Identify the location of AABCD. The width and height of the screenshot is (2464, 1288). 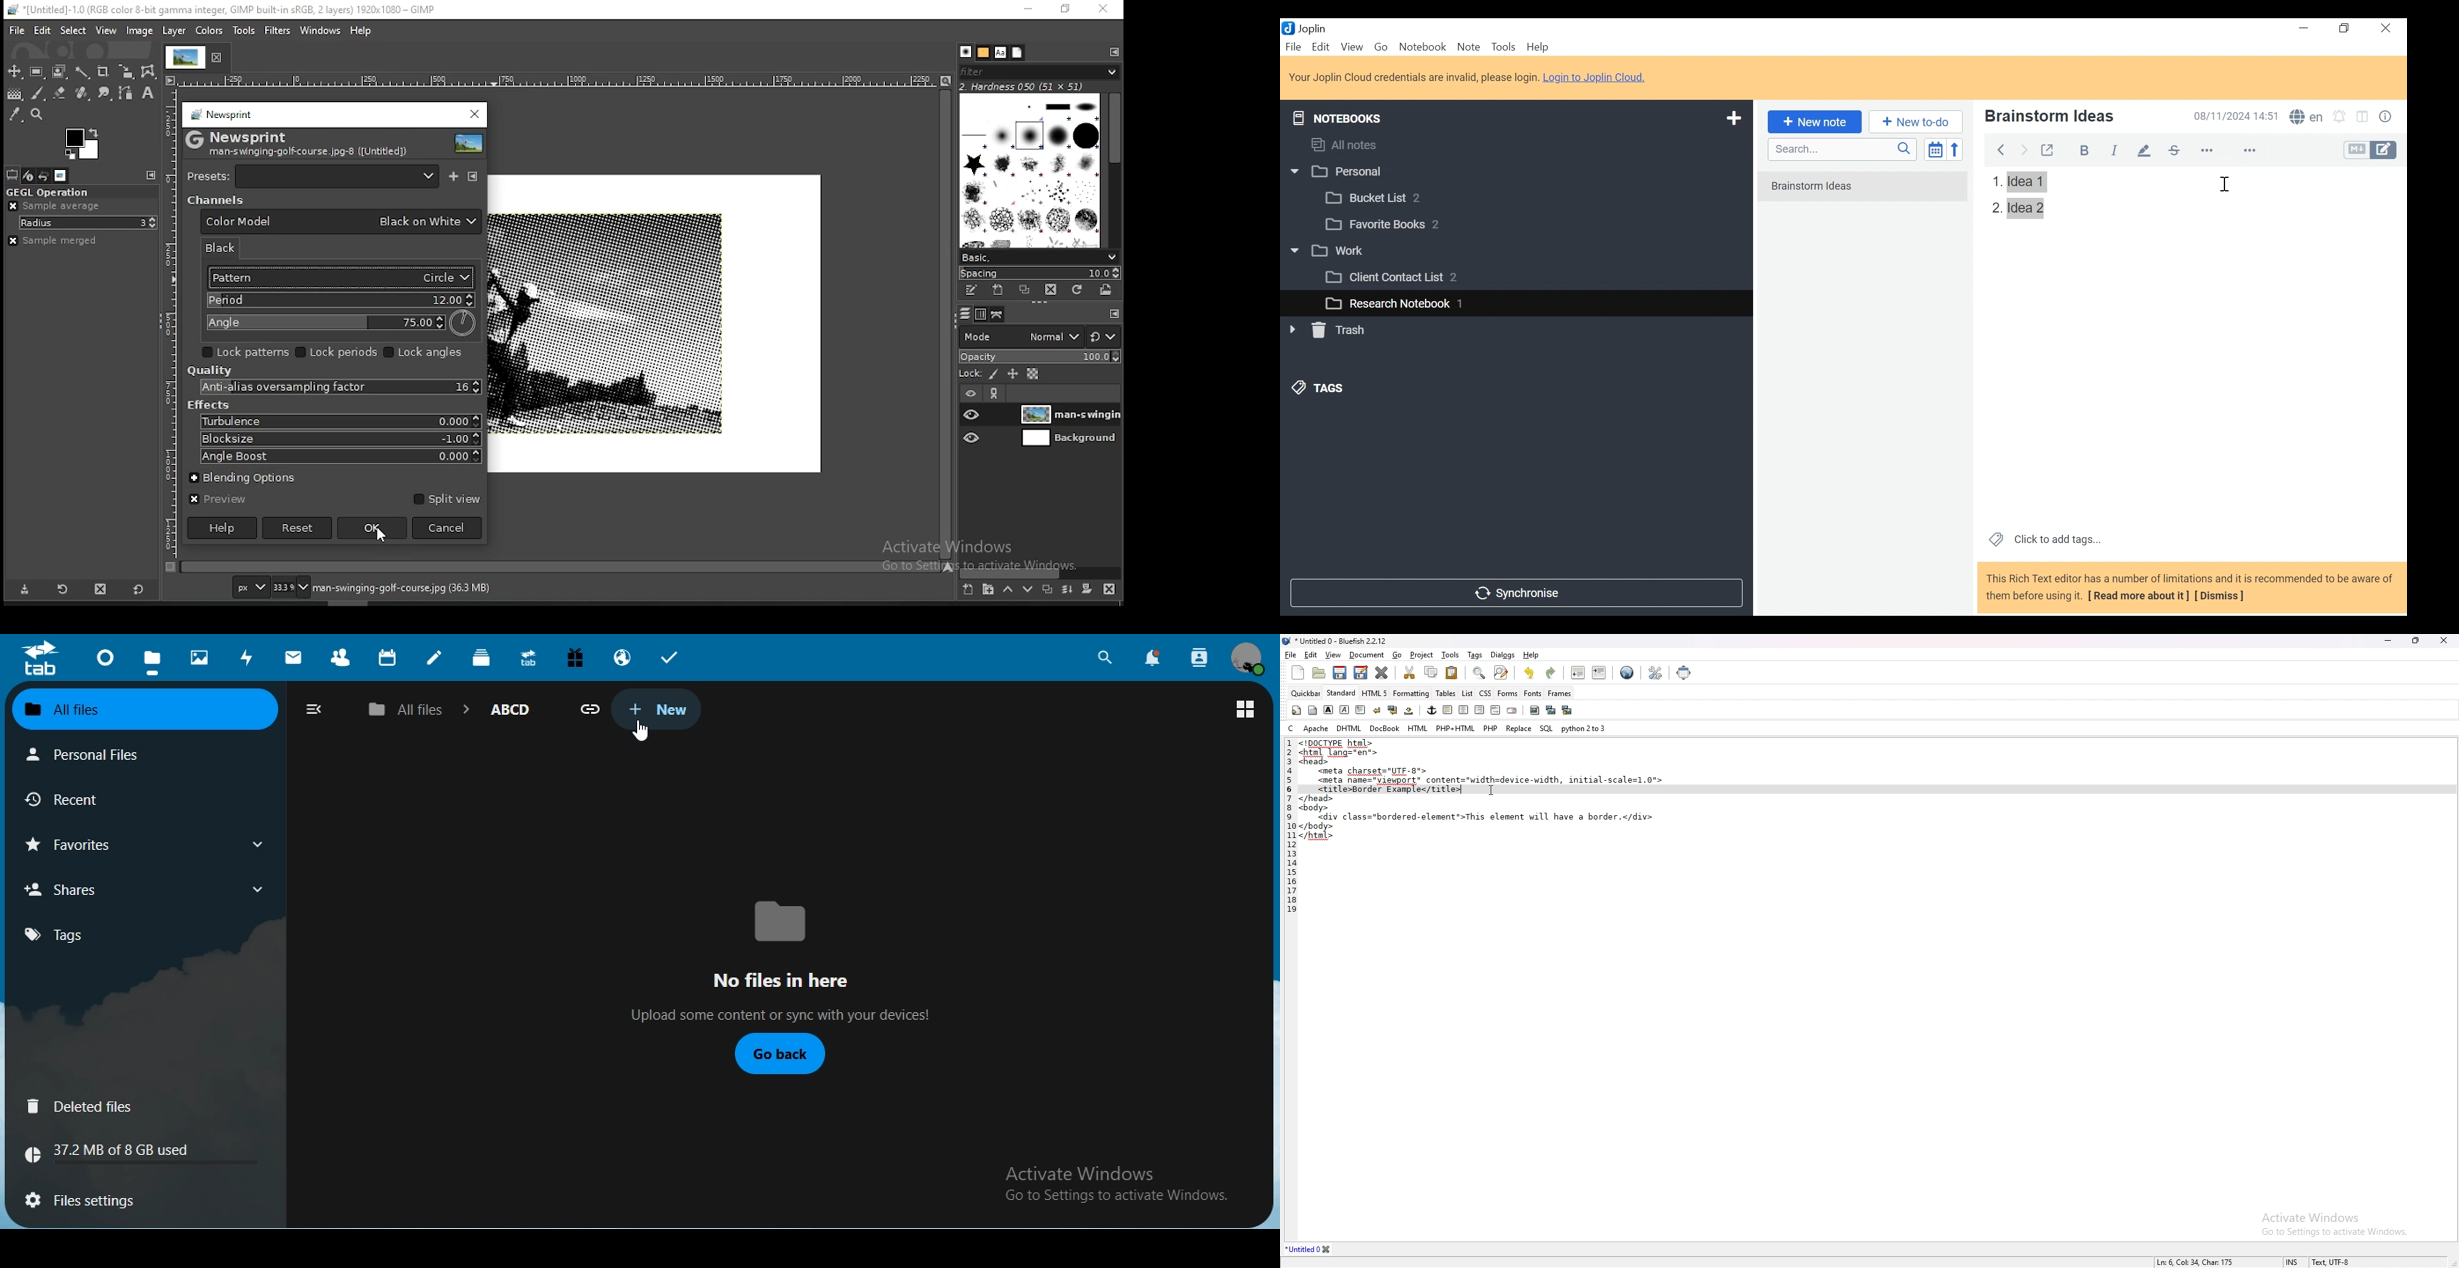
(510, 708).